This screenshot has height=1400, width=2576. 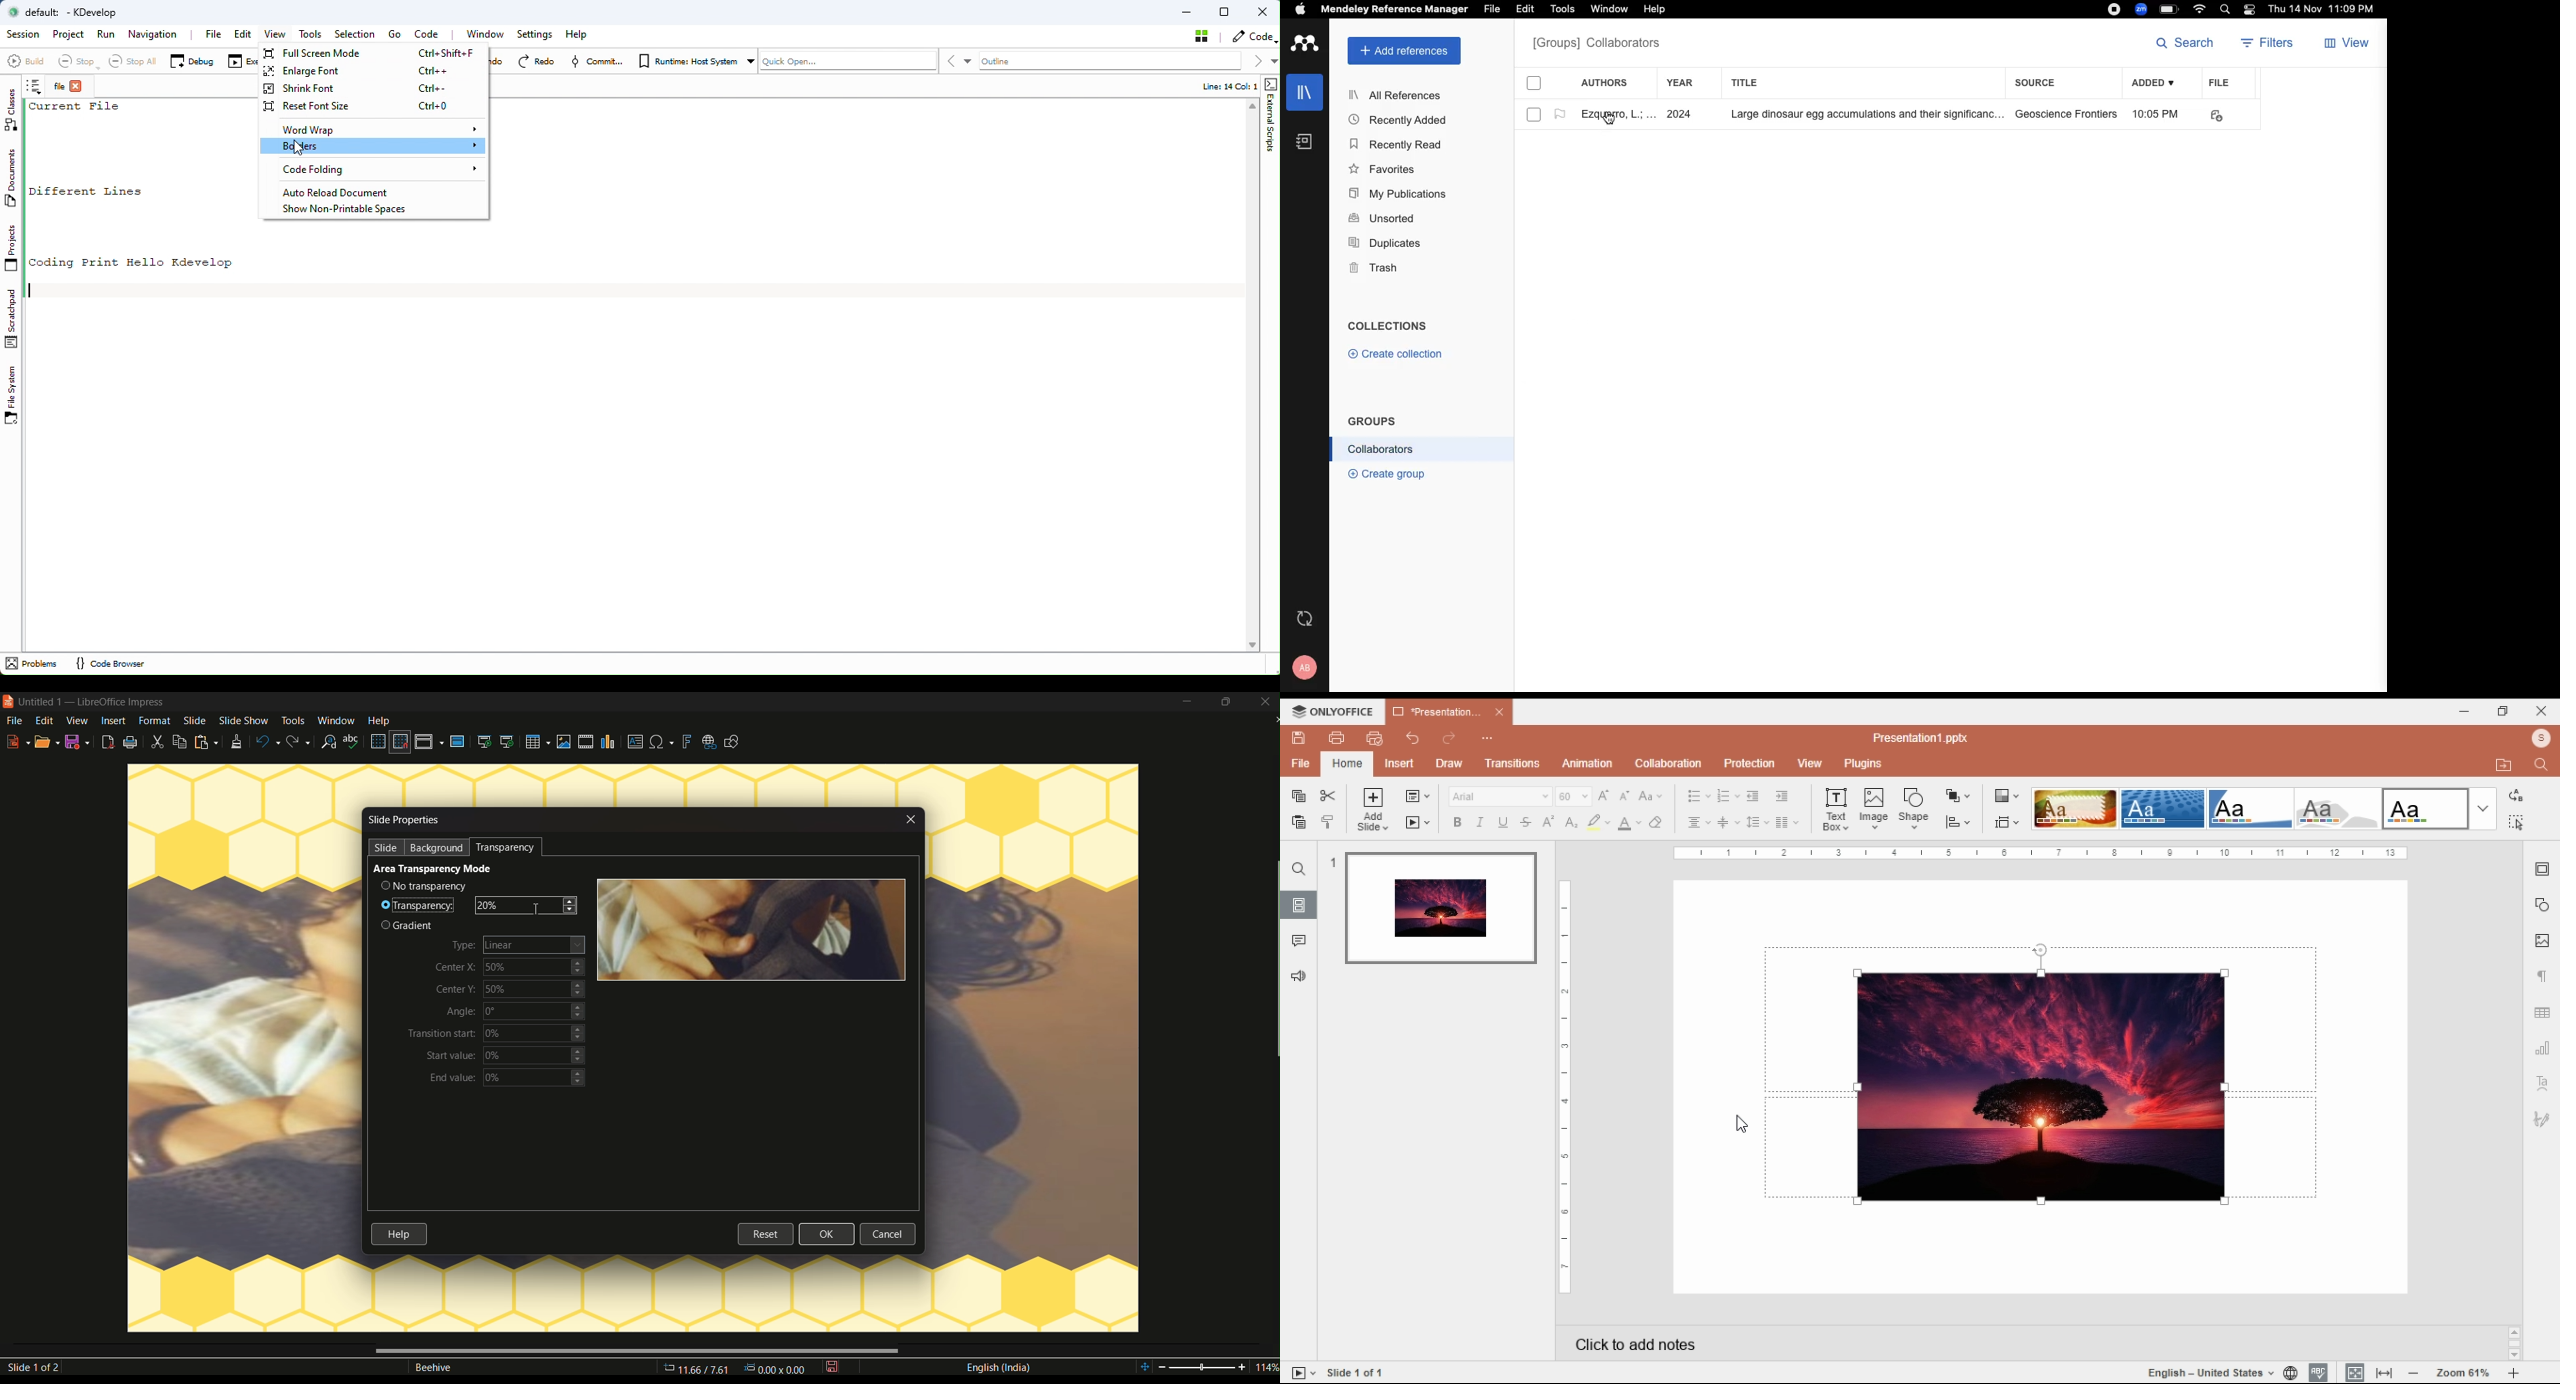 What do you see at coordinates (2465, 712) in the screenshot?
I see `minimize` at bounding box center [2465, 712].